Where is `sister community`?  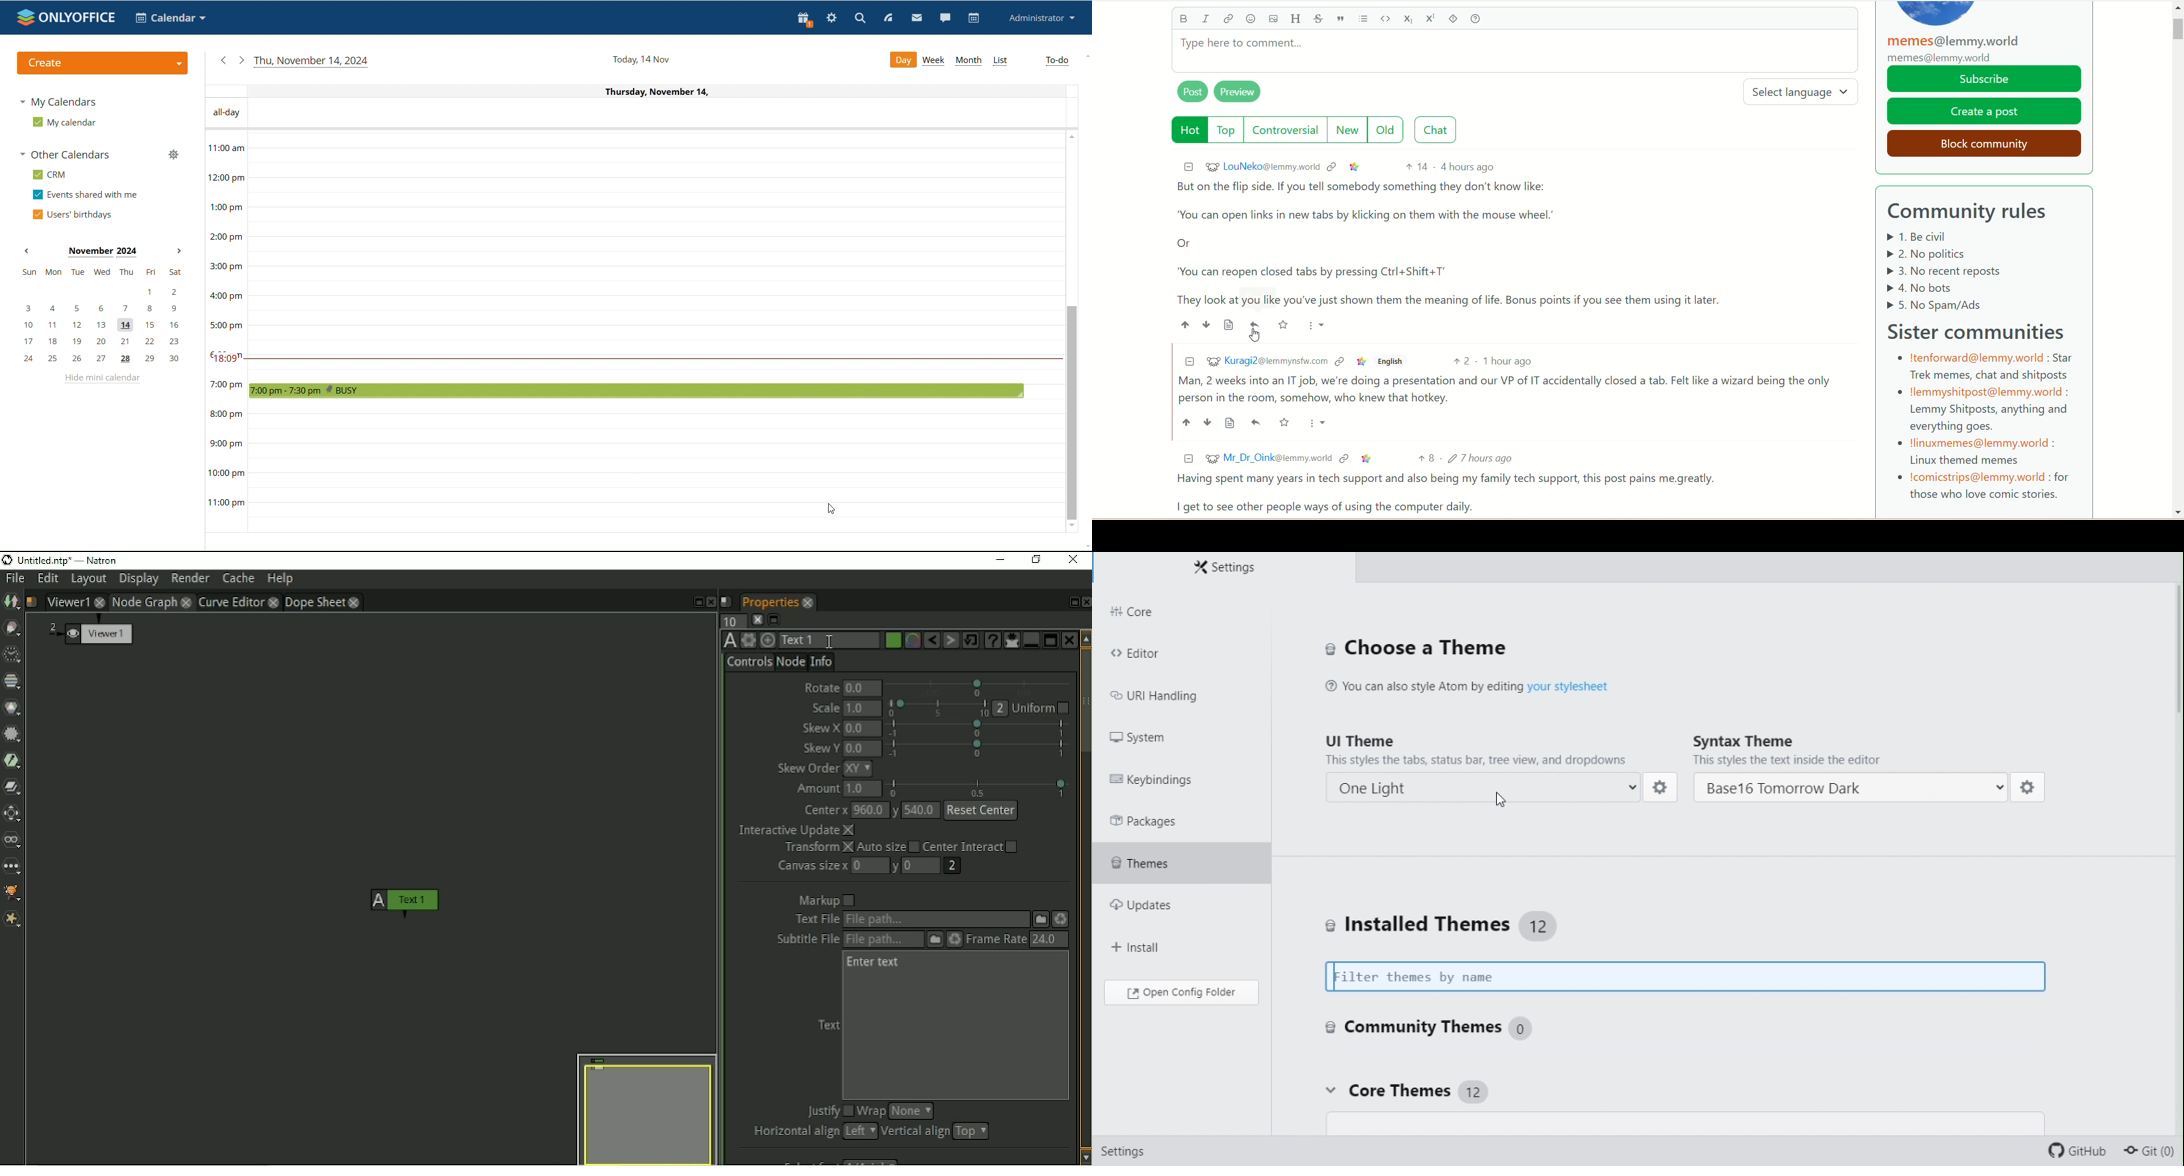
sister community is located at coordinates (1982, 330).